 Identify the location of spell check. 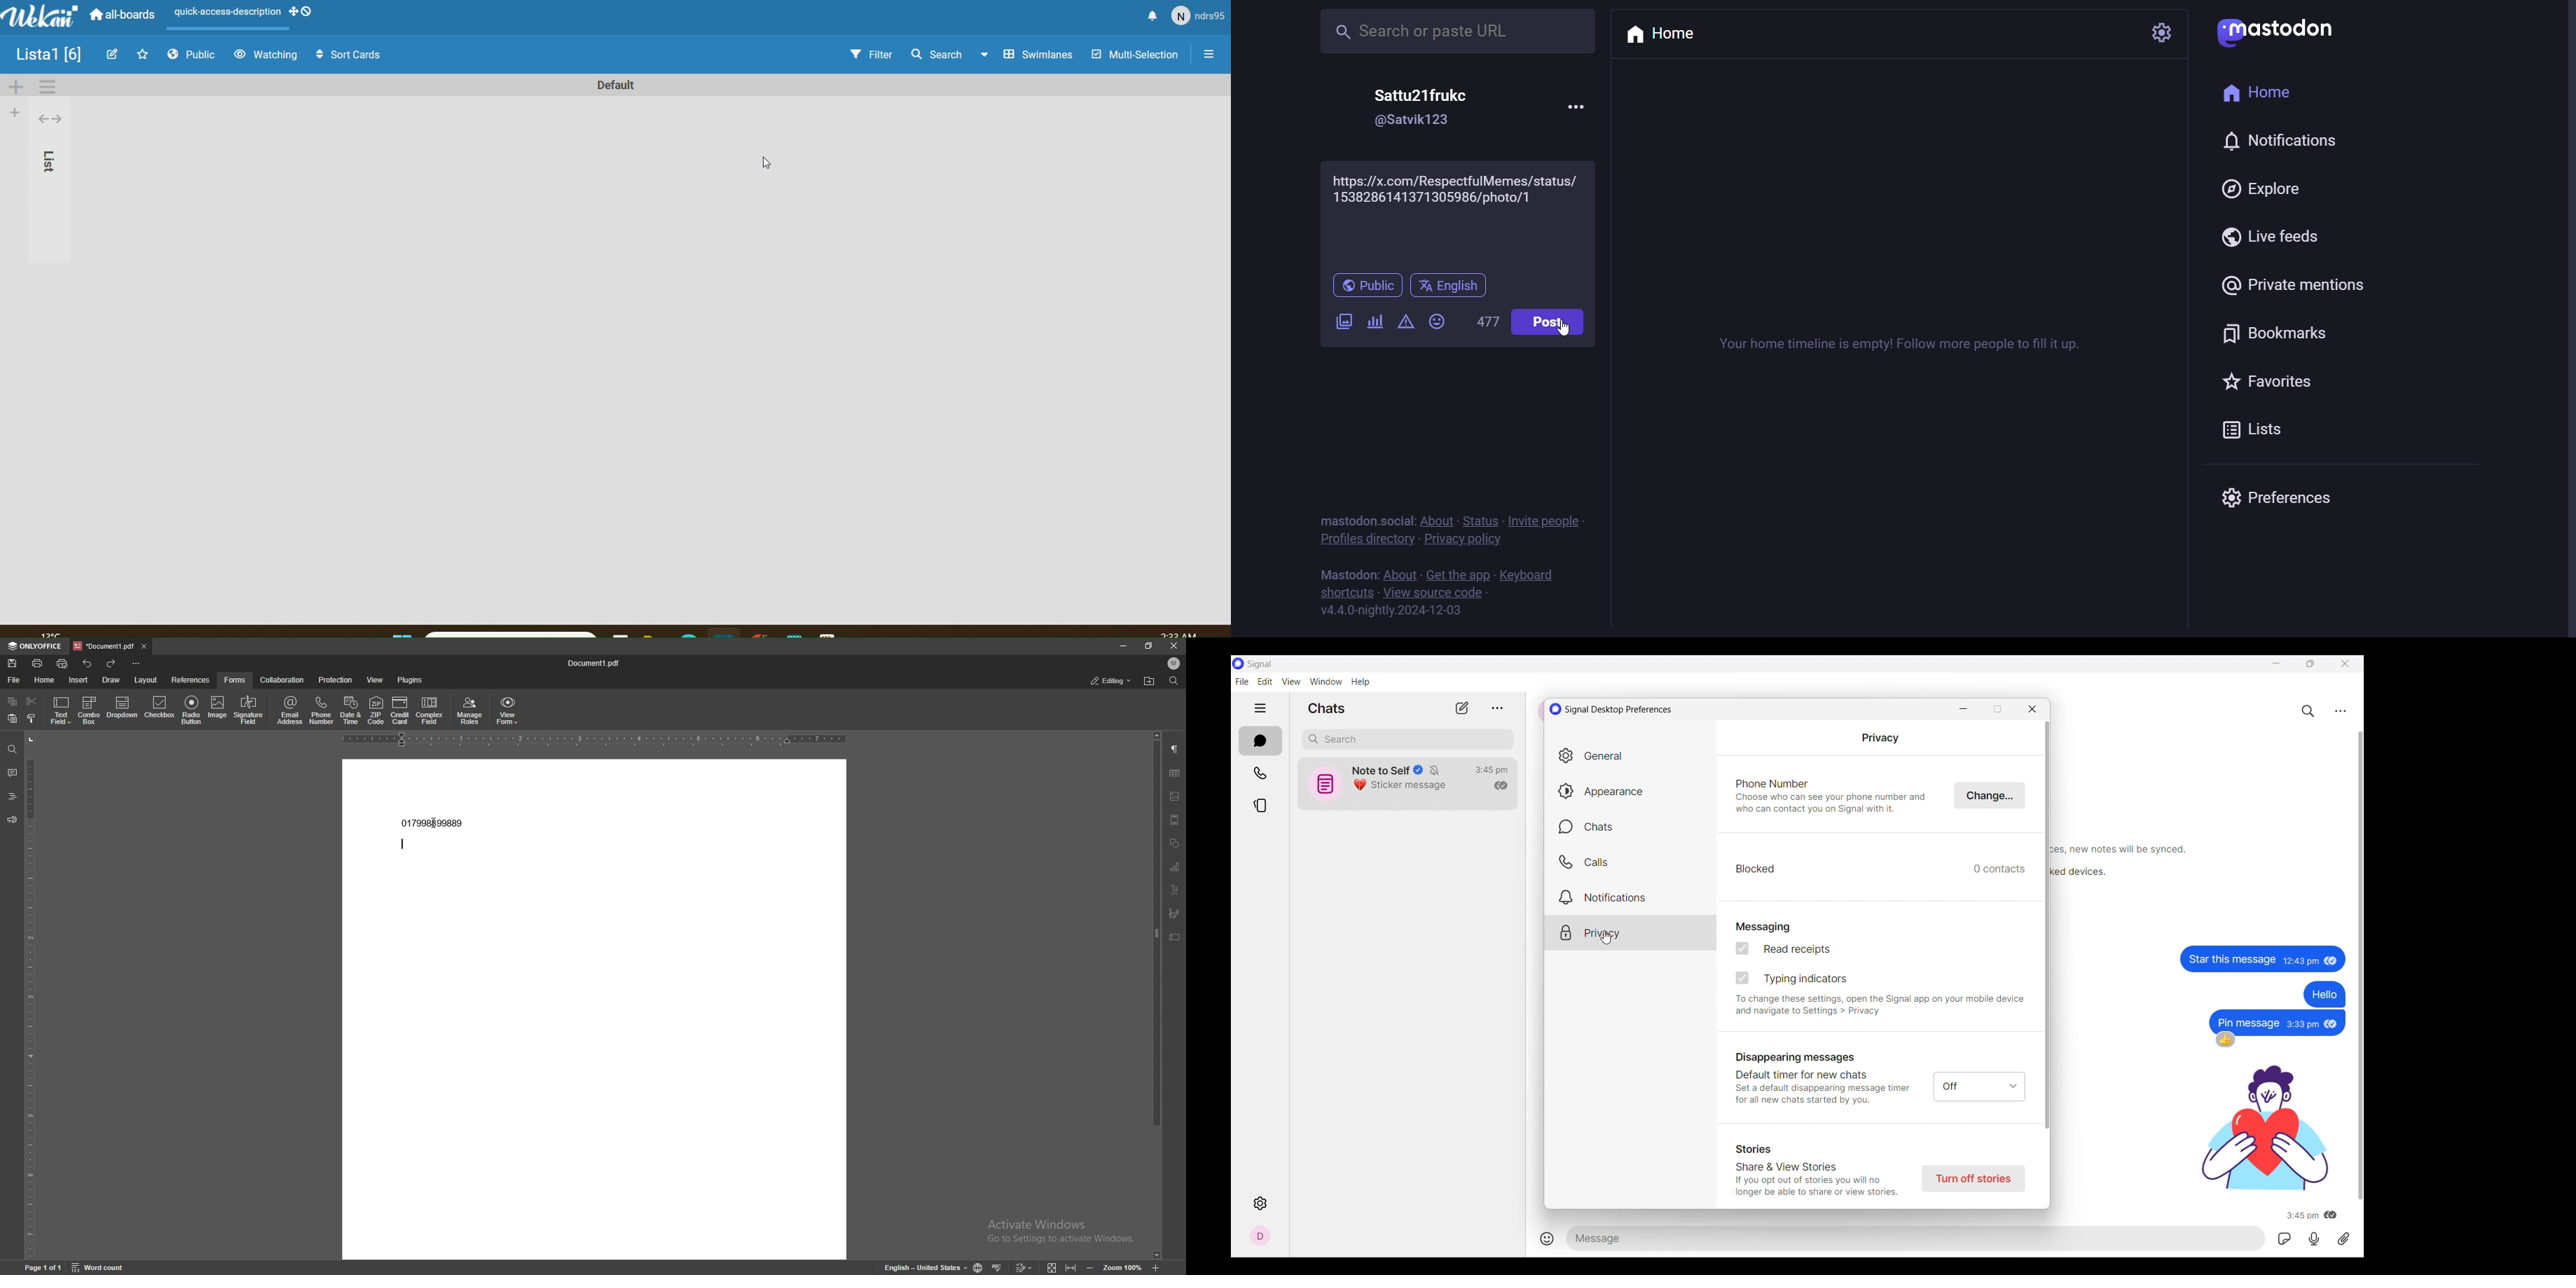
(997, 1268).